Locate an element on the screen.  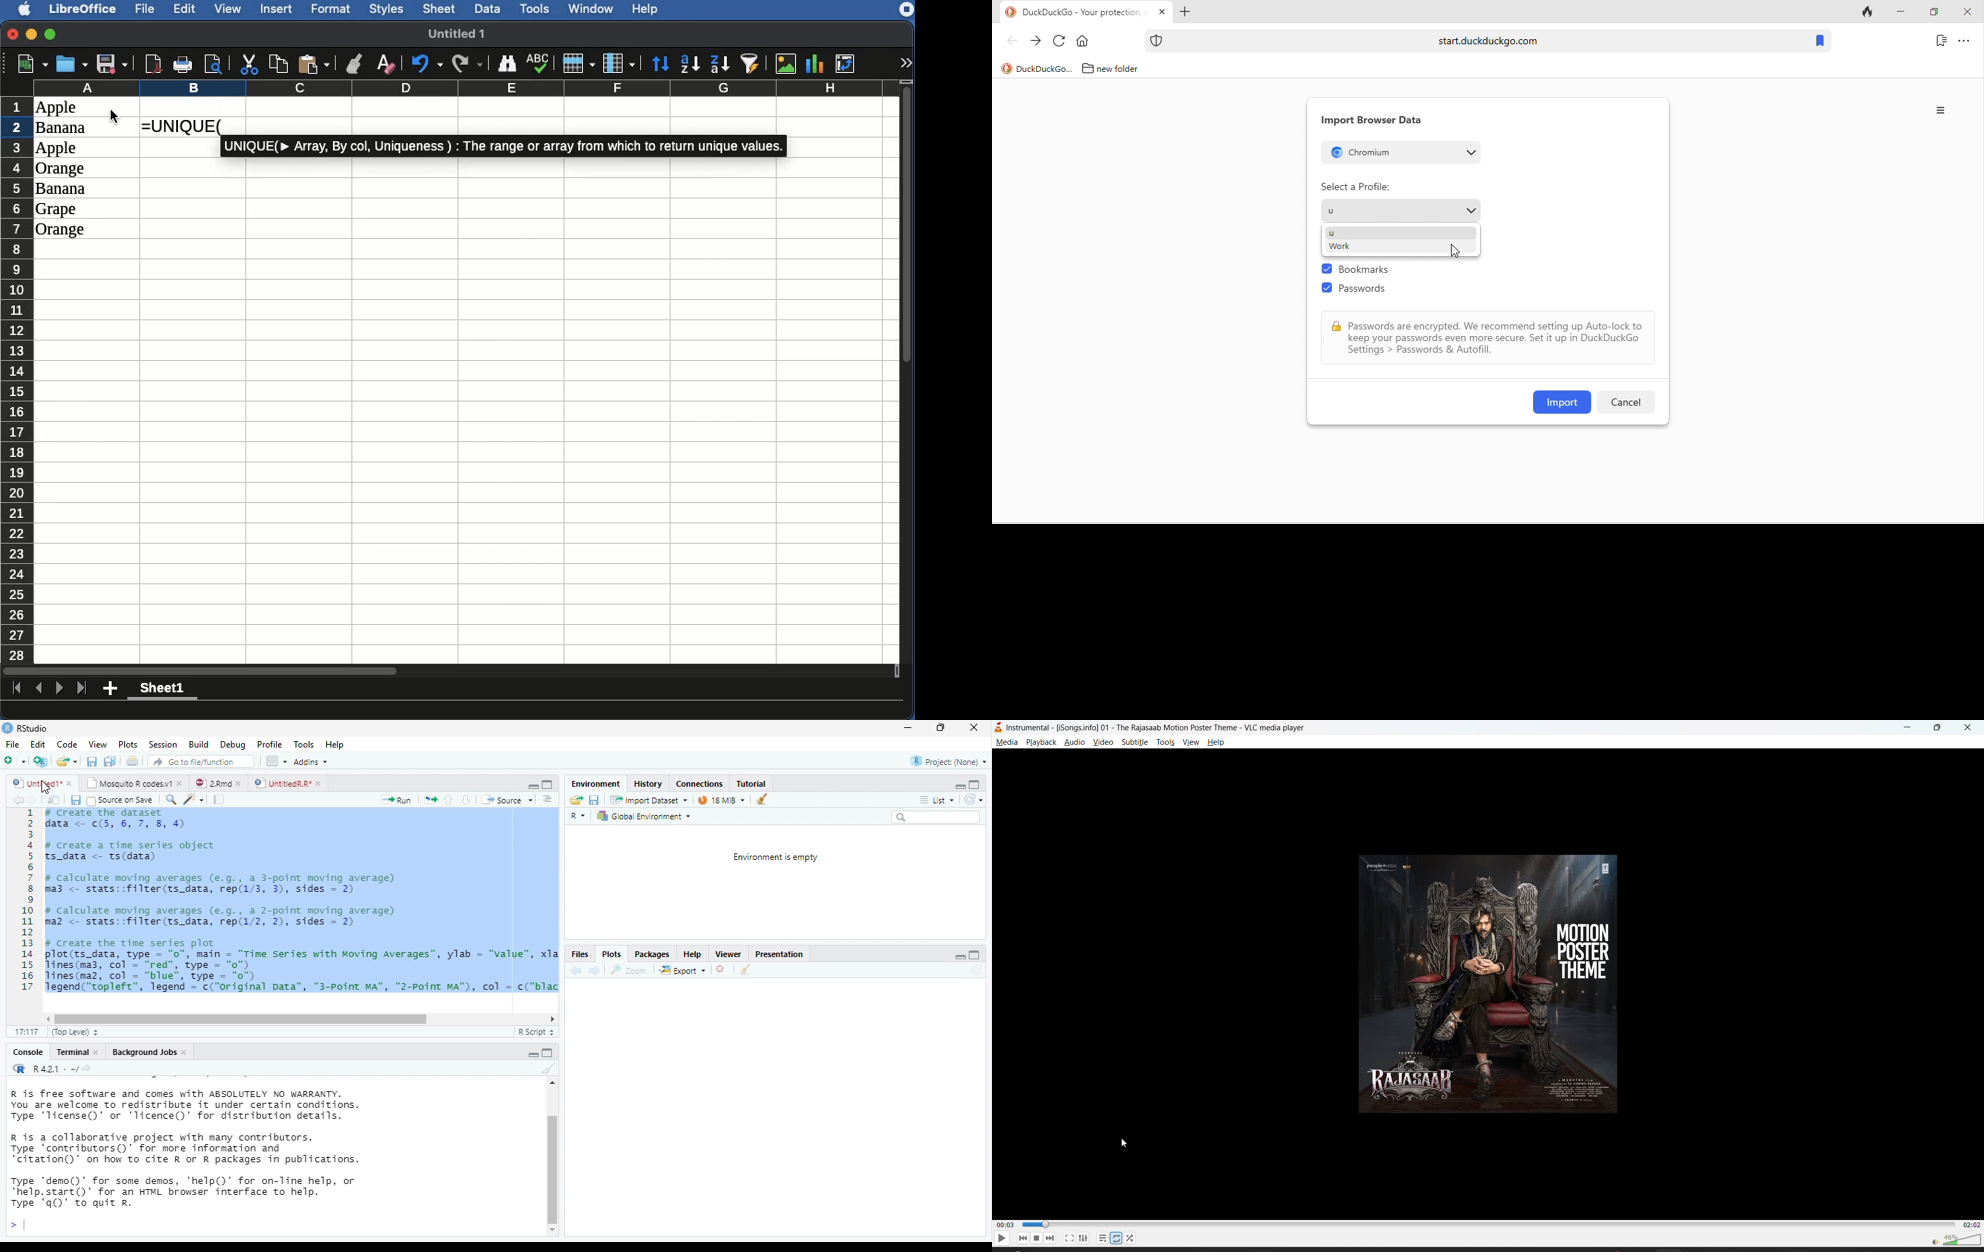
New file is located at coordinates (14, 761).